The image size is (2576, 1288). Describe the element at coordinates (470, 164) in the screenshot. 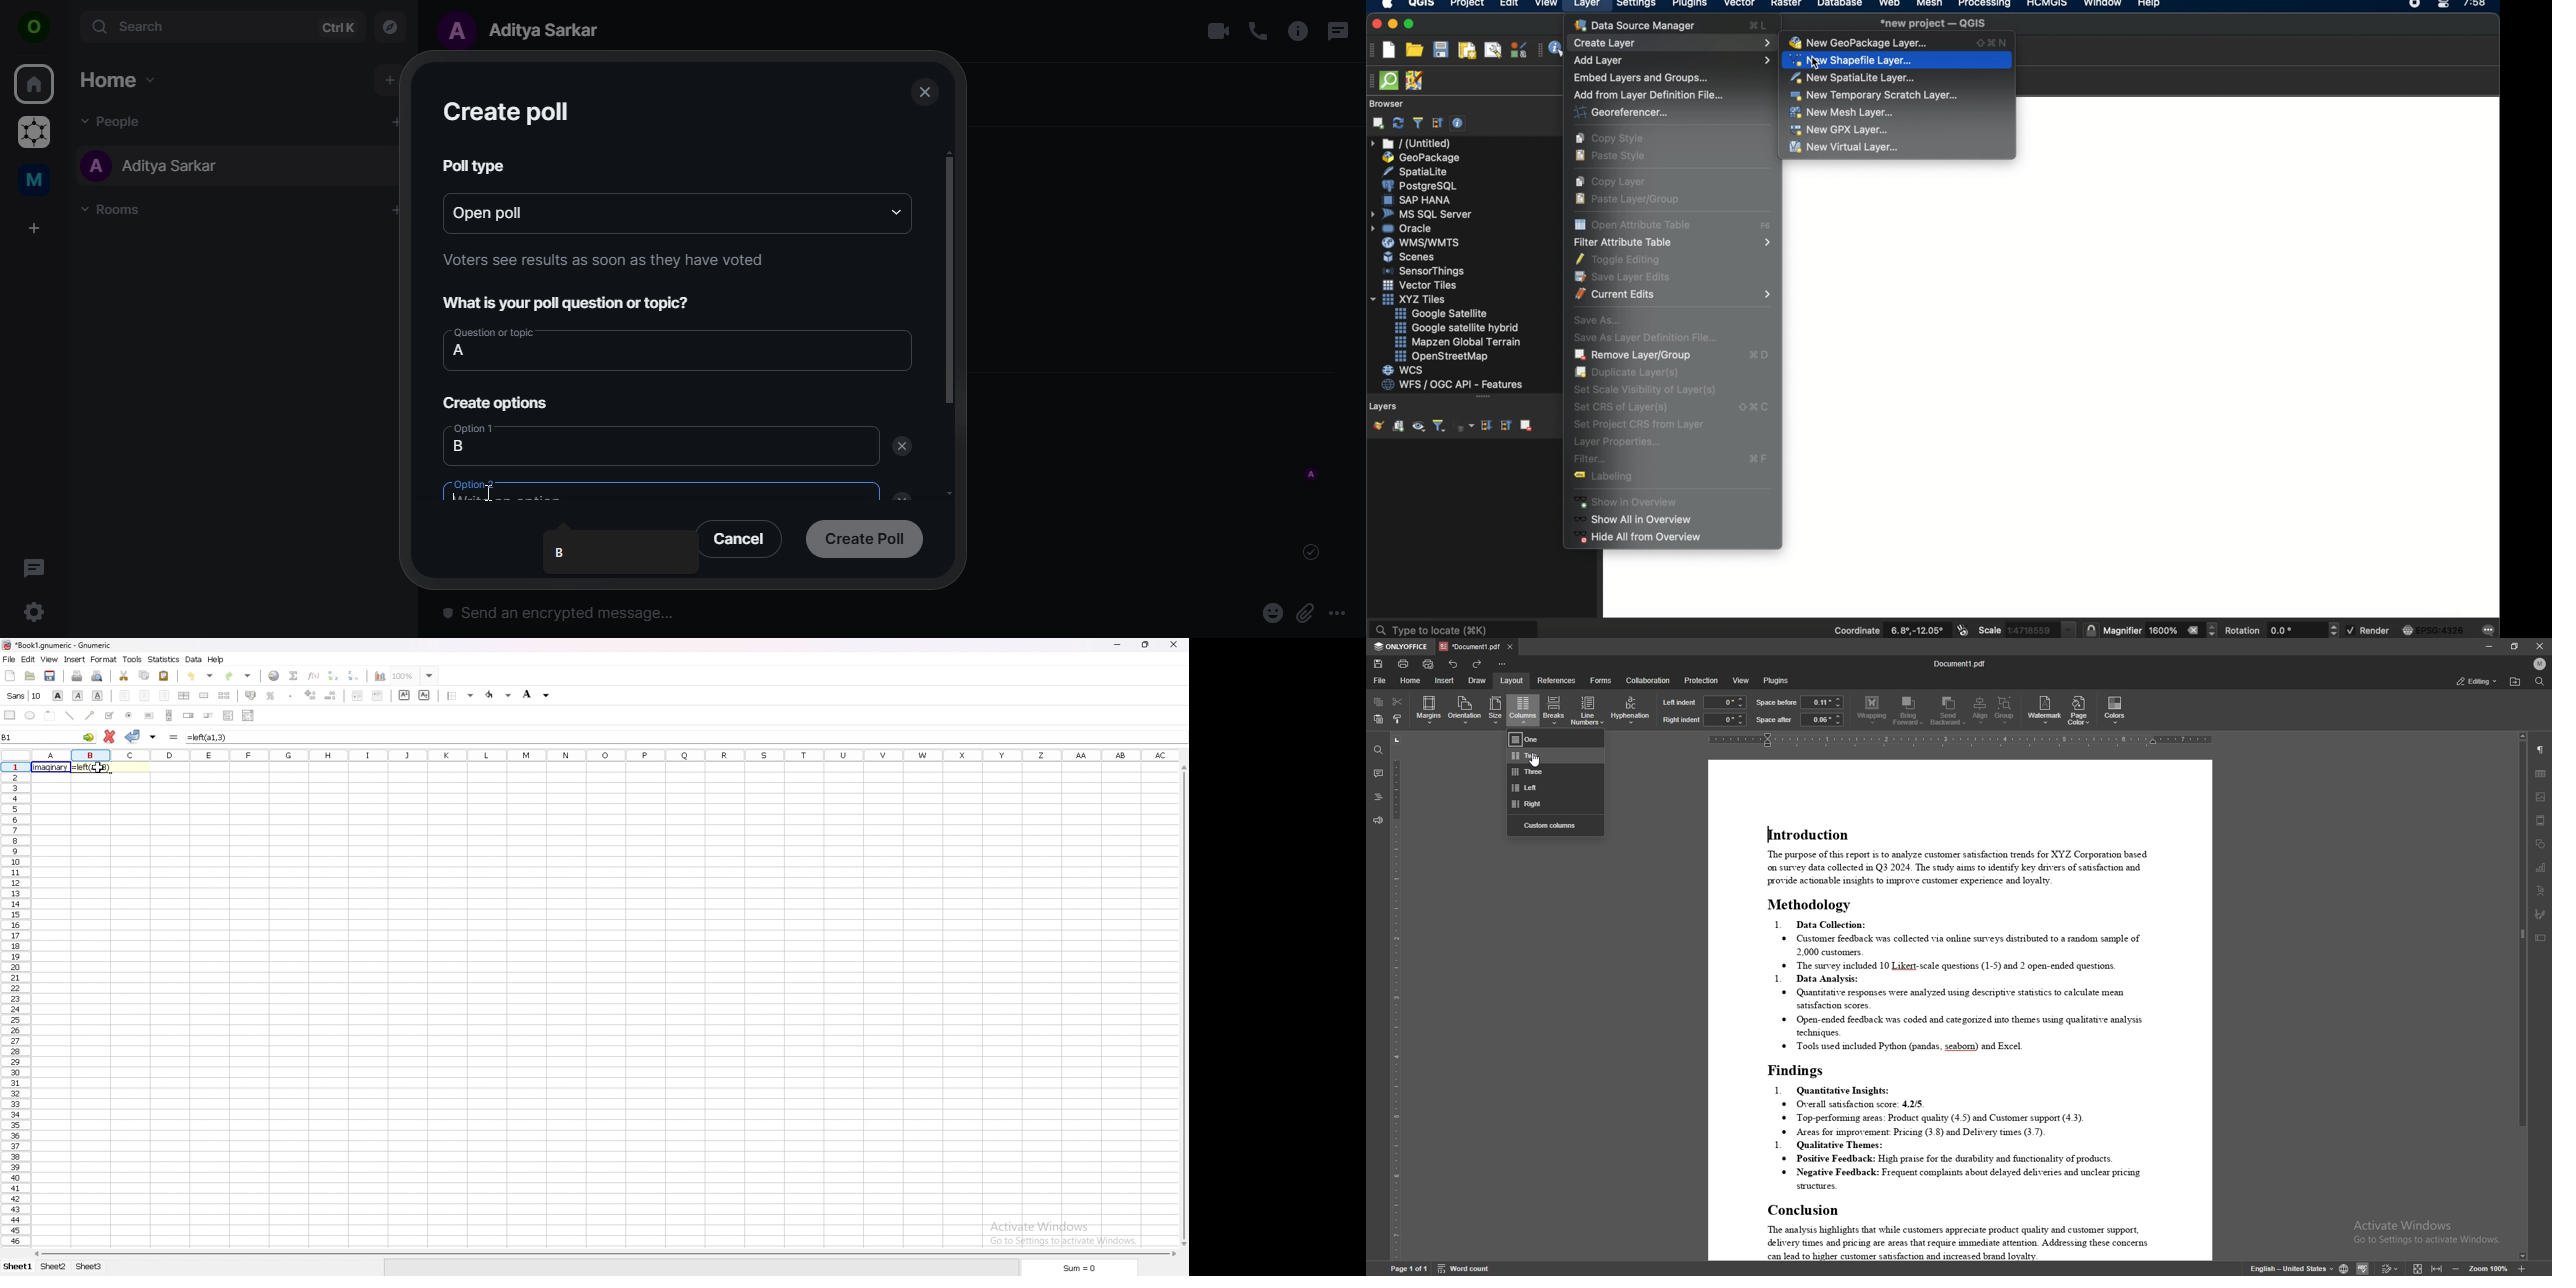

I see `poll type` at that location.